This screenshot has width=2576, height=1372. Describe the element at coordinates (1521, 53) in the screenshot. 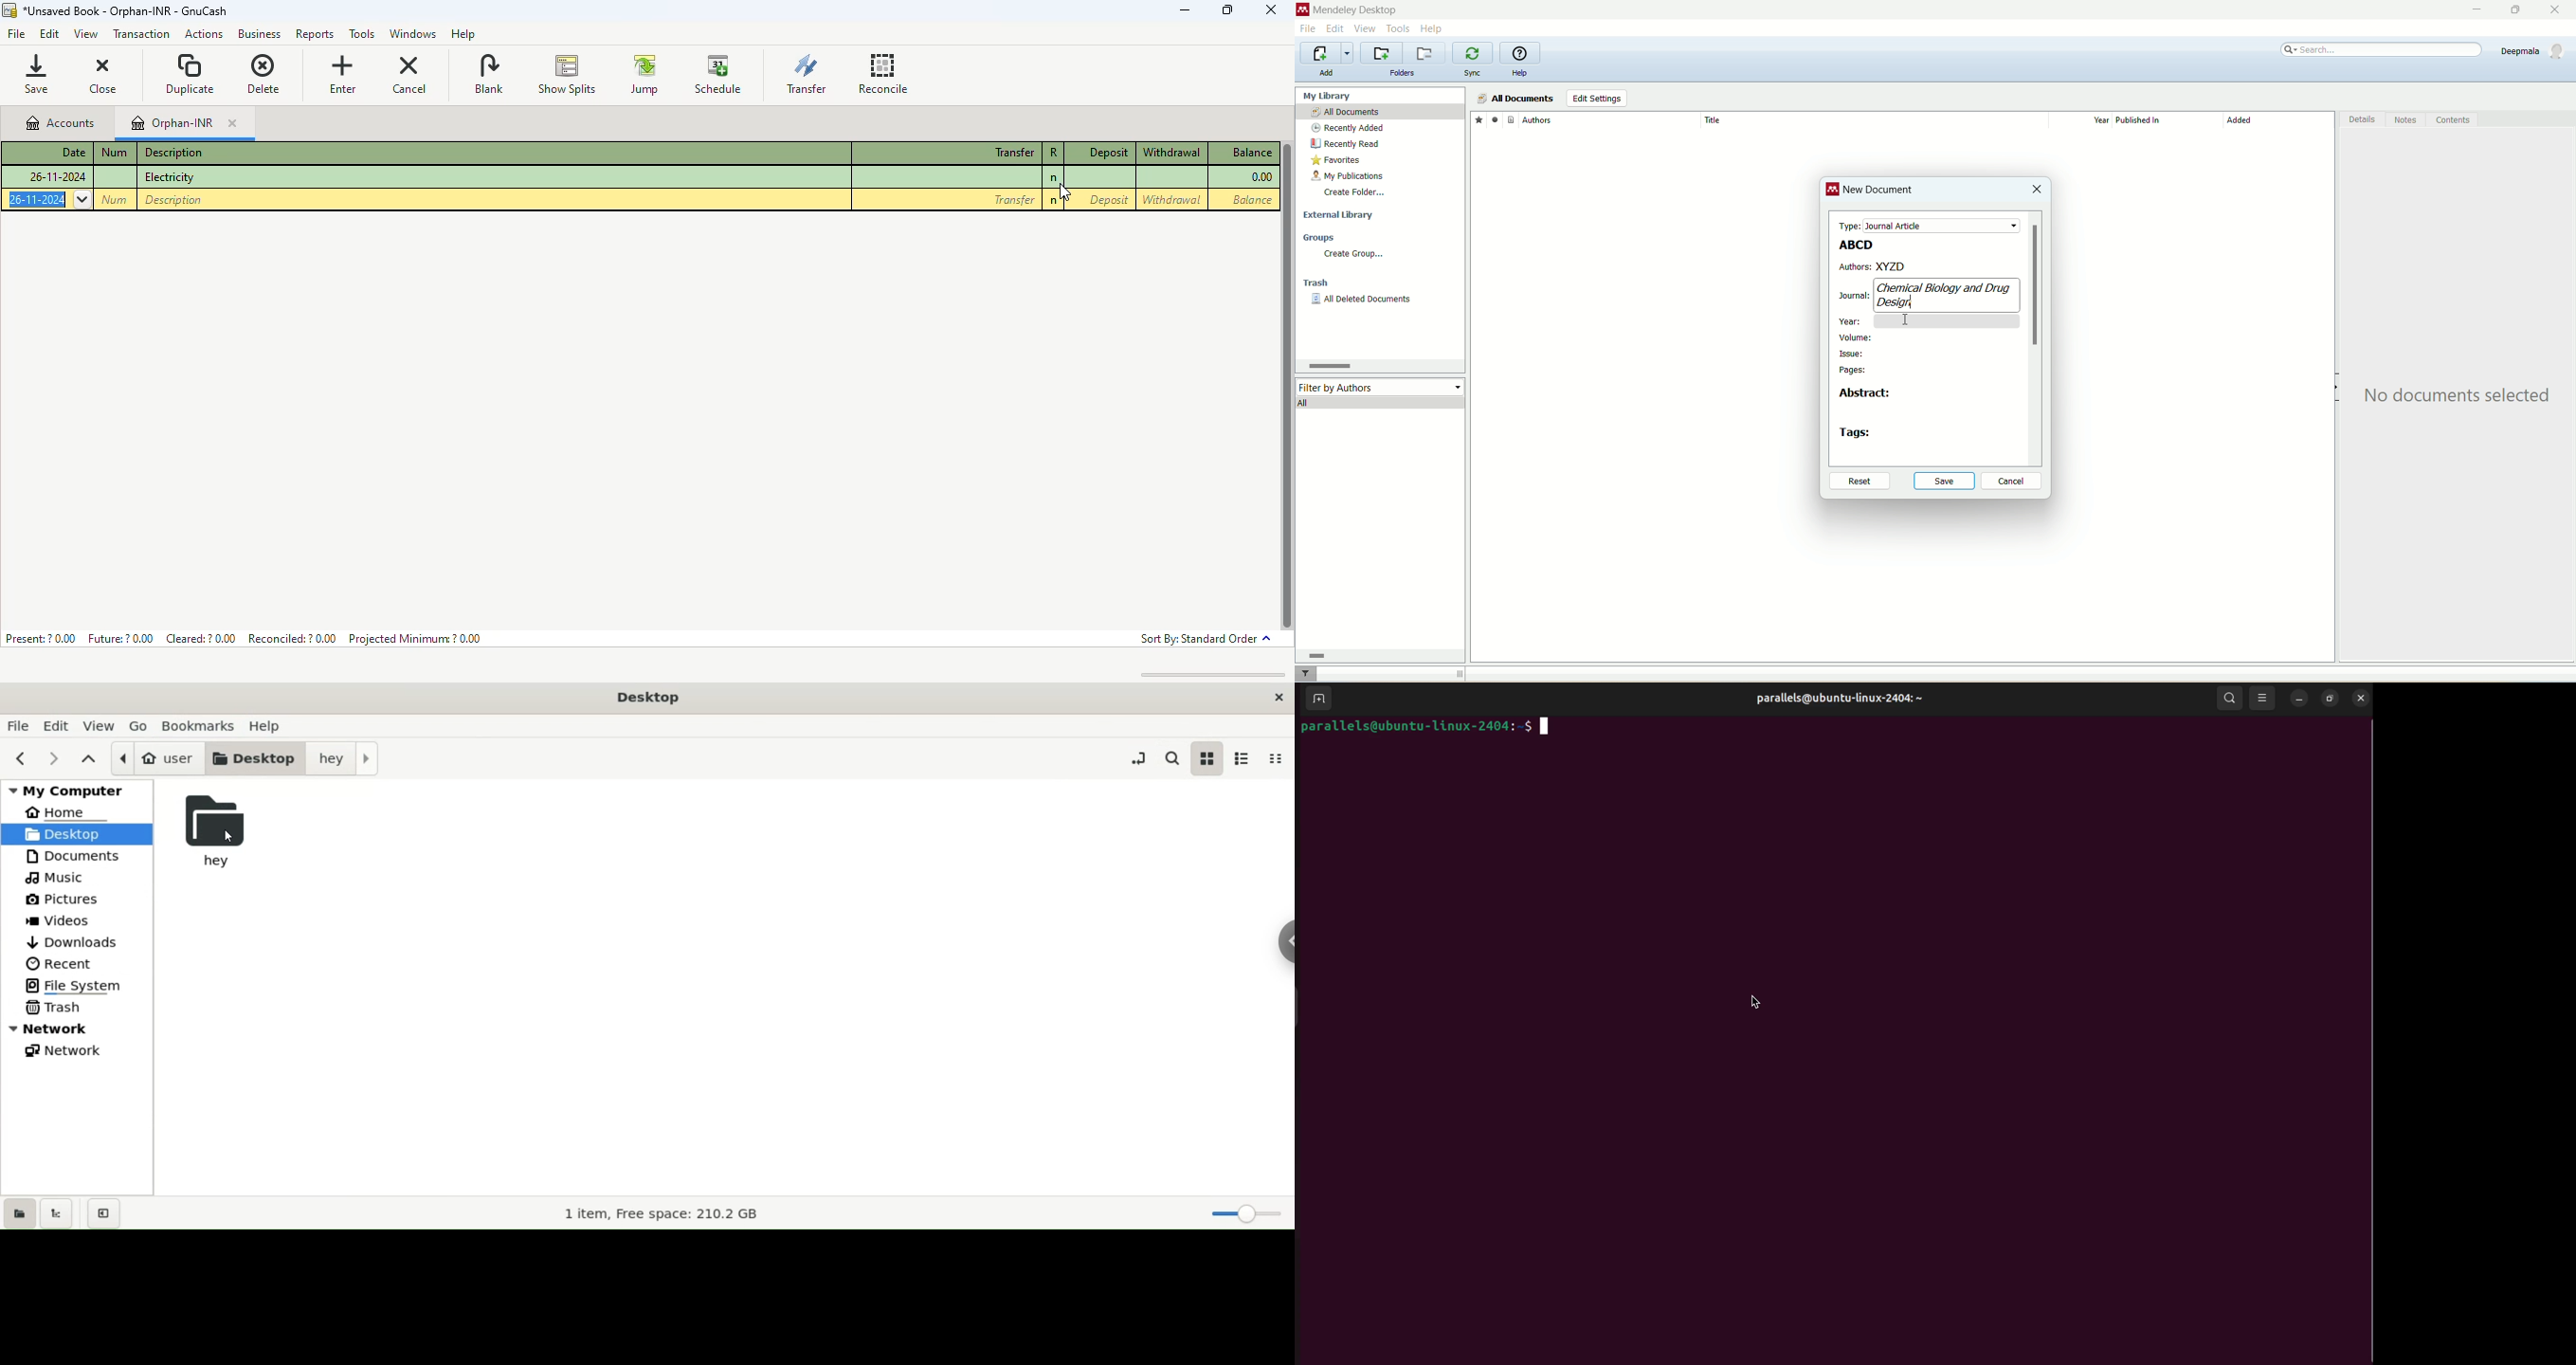

I see `online help guide for mendeley` at that location.